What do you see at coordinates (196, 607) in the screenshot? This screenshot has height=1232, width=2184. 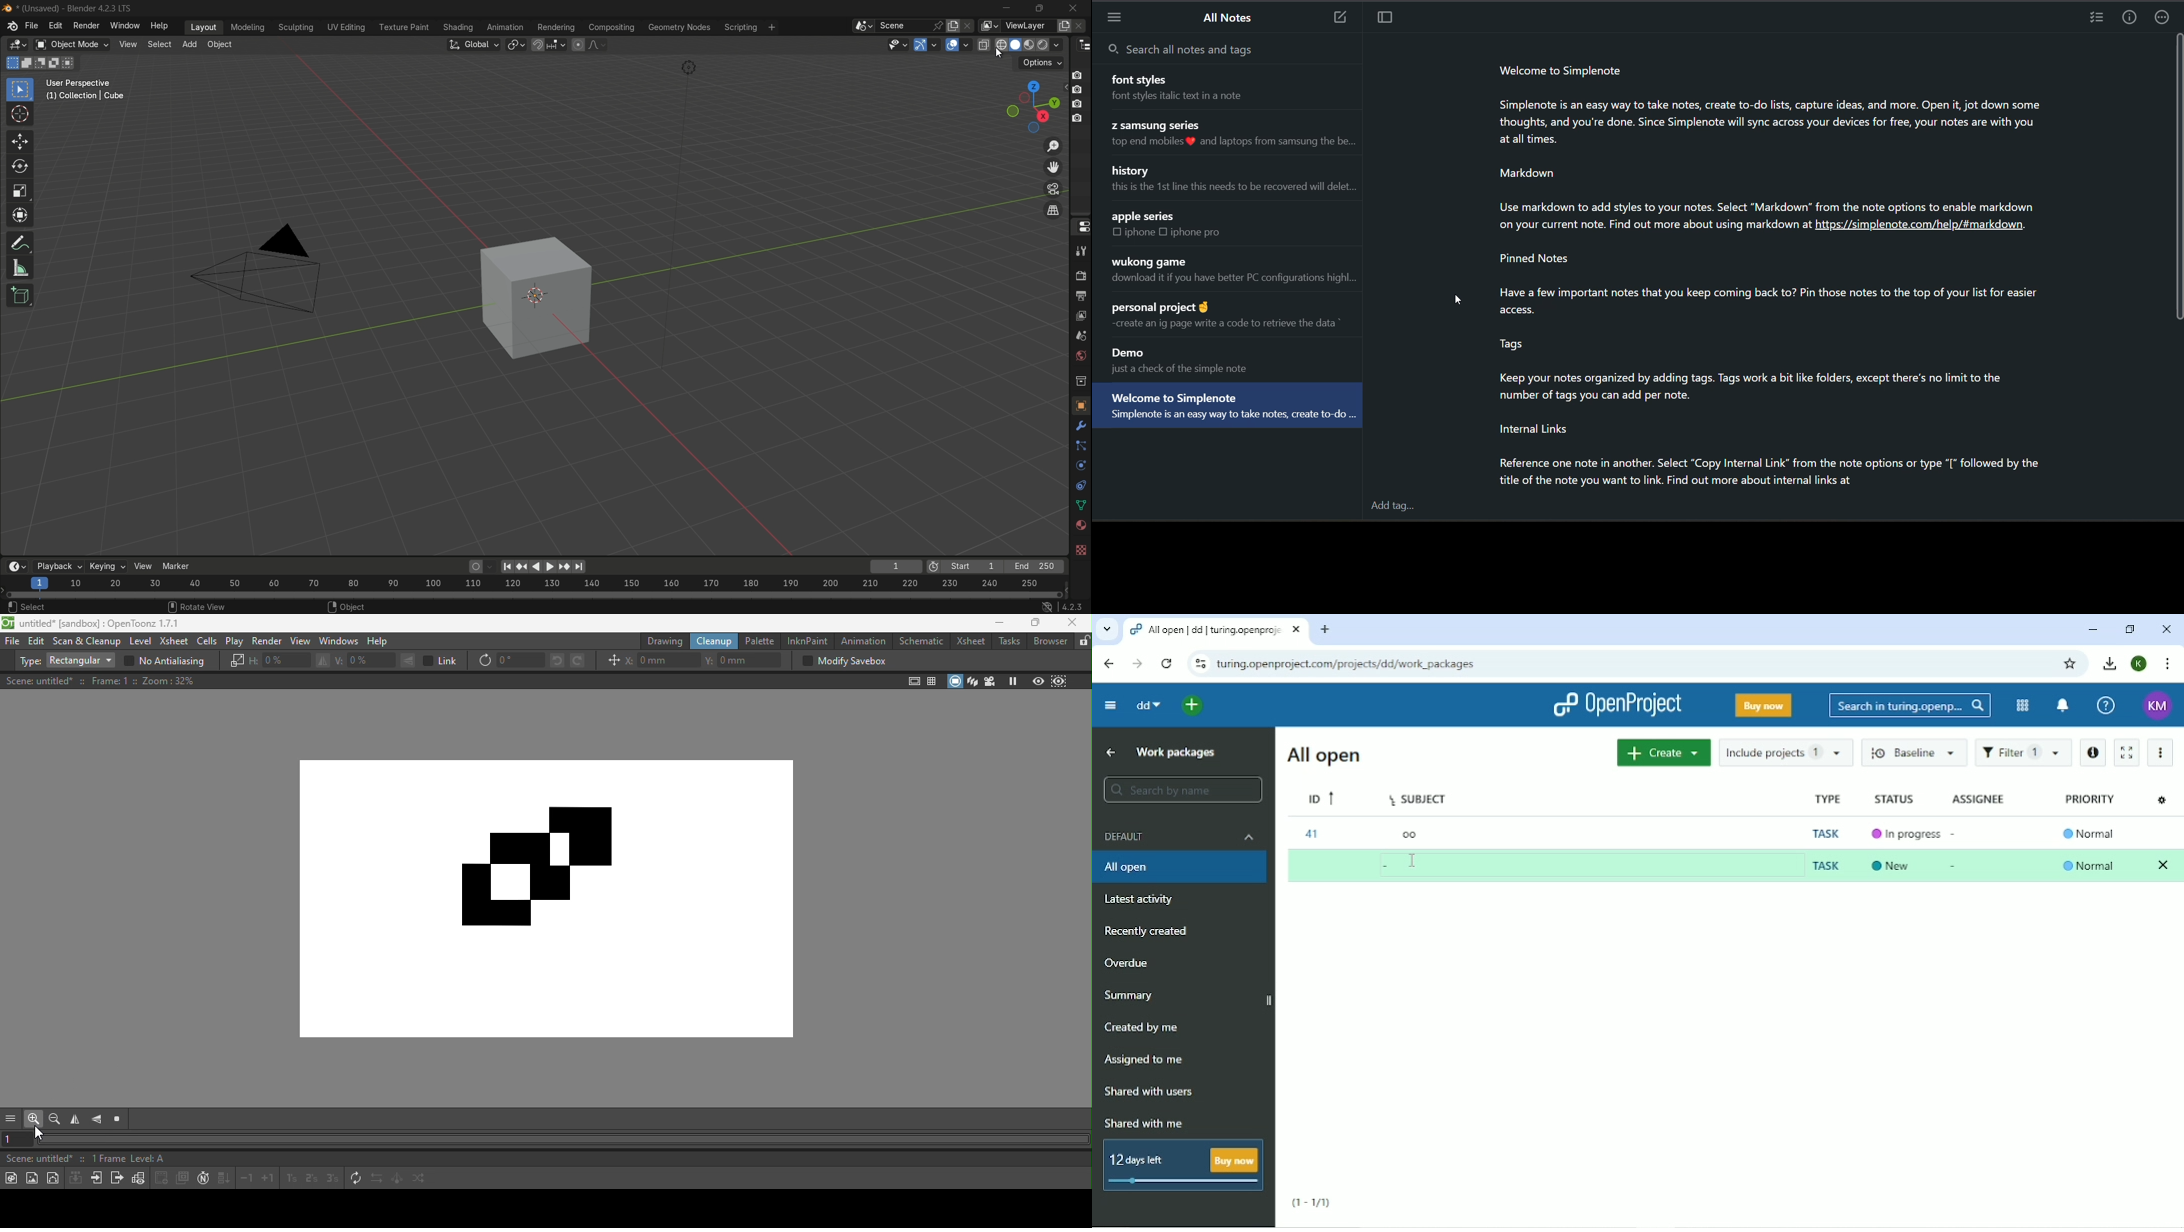 I see `rotate view` at bounding box center [196, 607].